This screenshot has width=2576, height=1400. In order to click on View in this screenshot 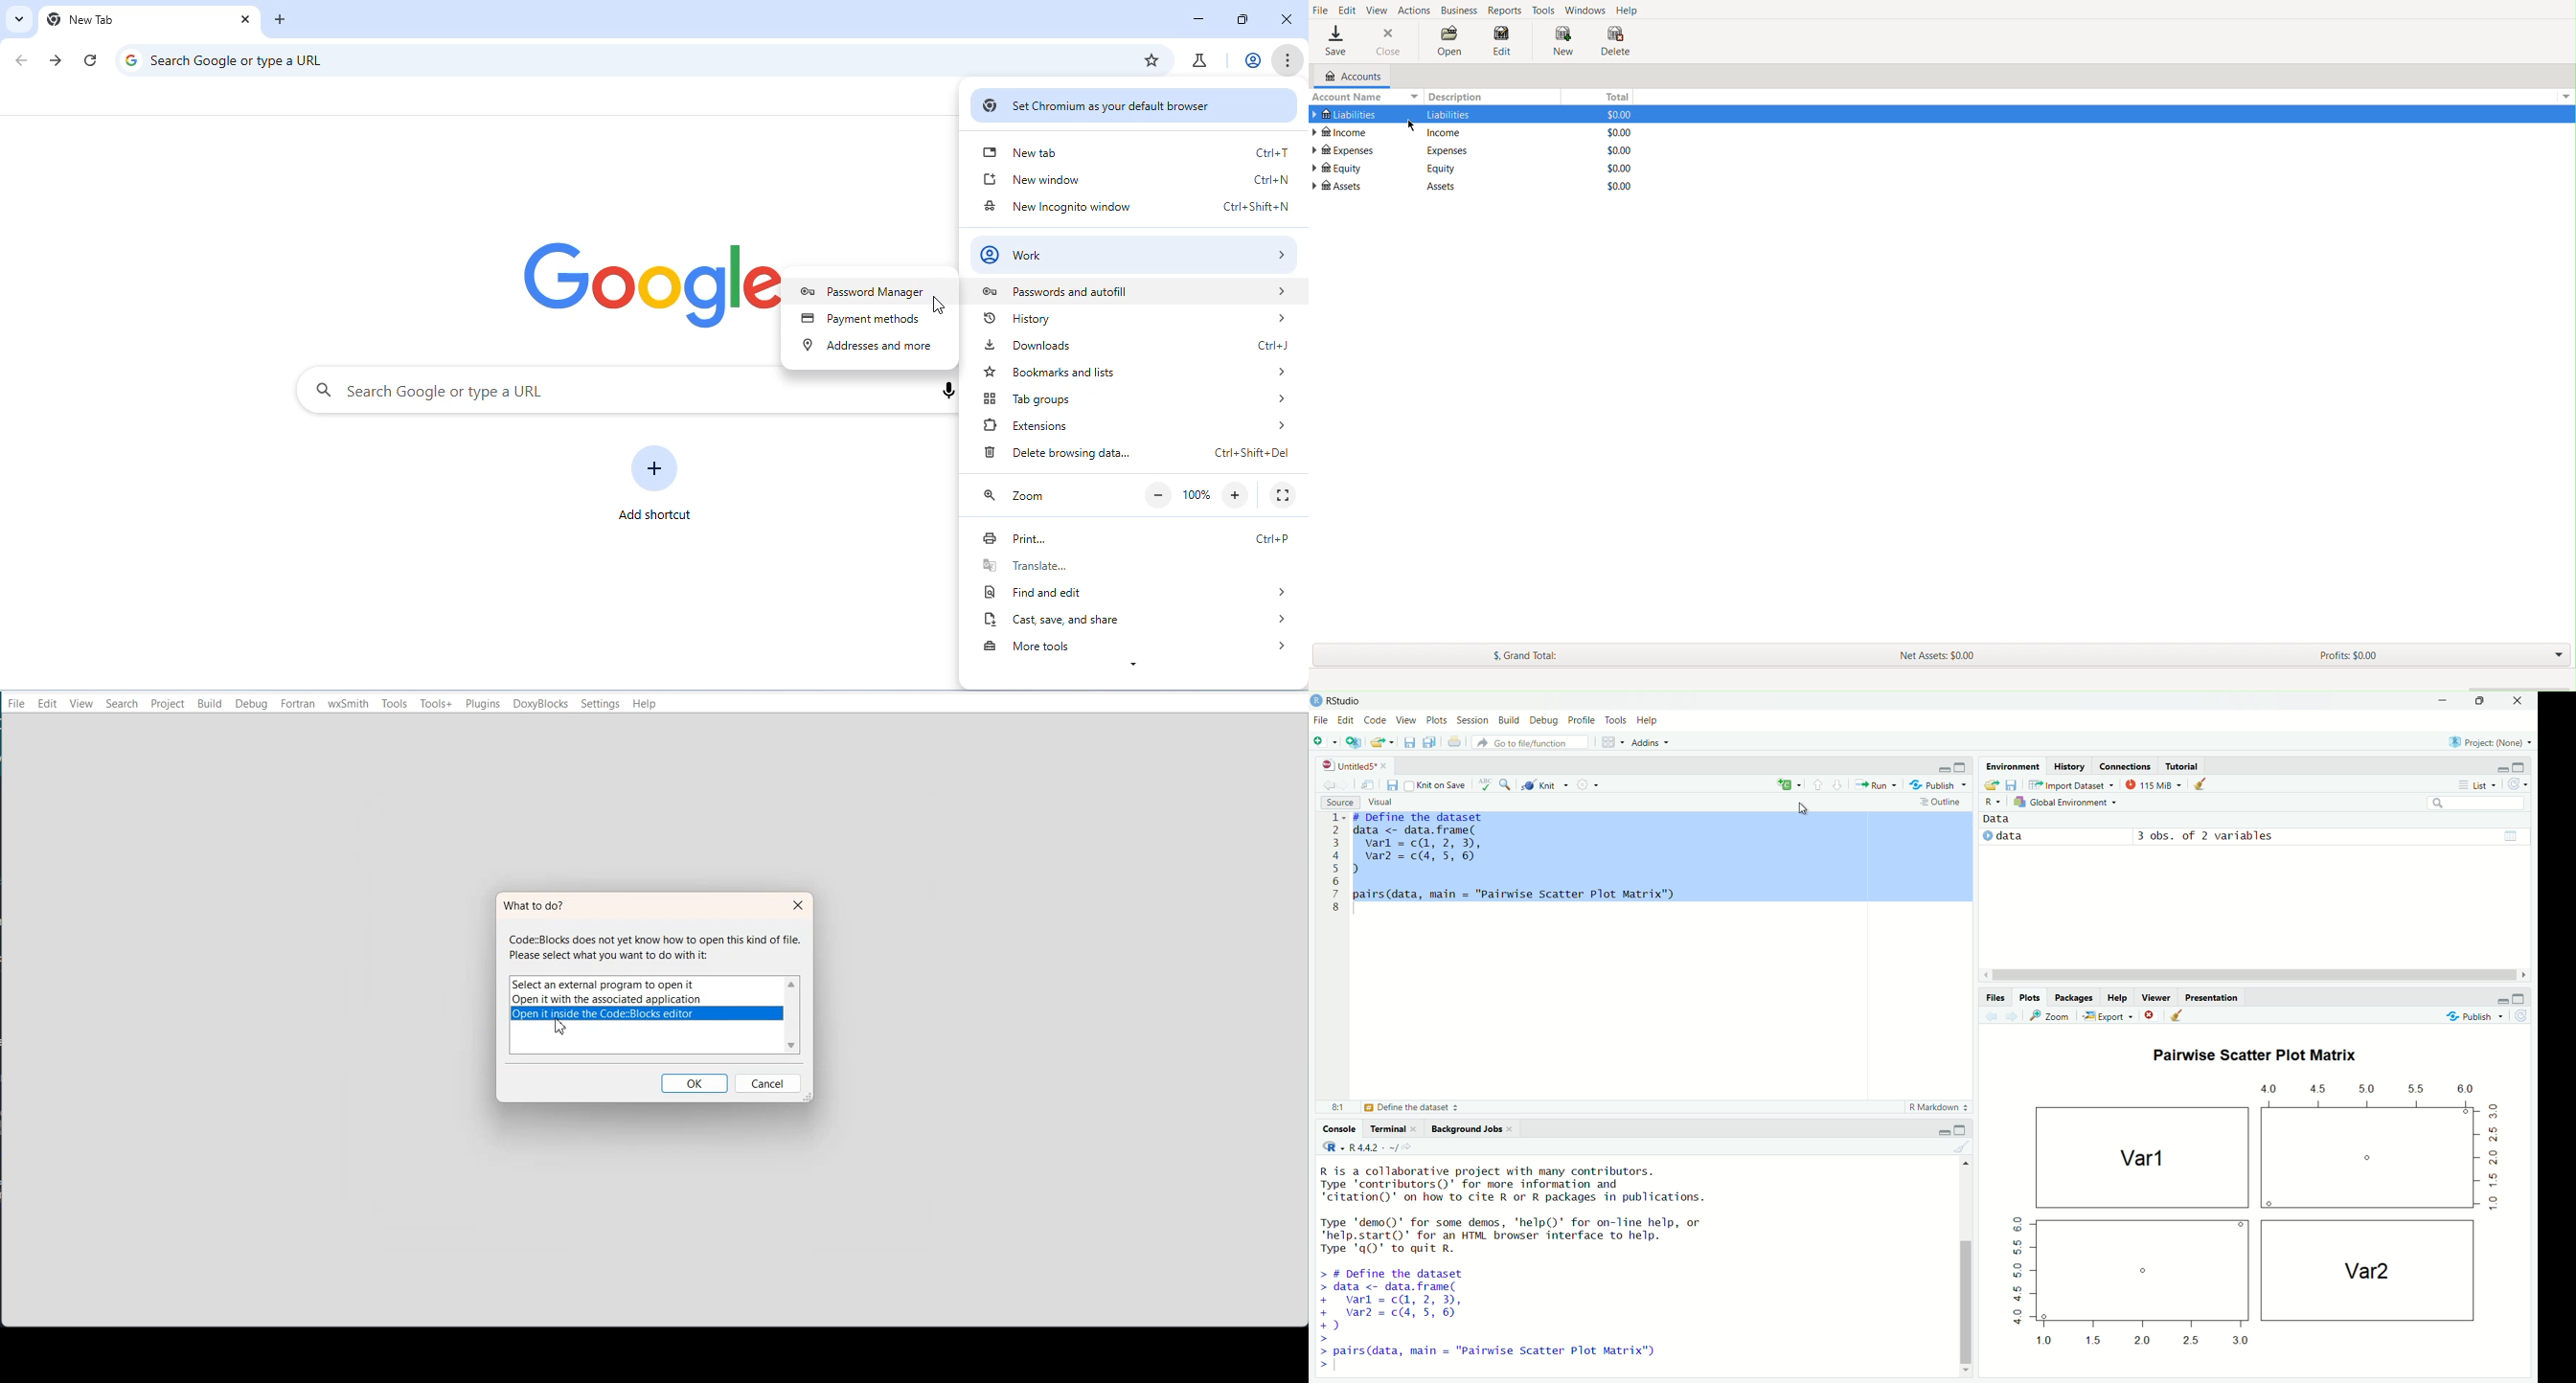, I will do `click(1378, 9)`.